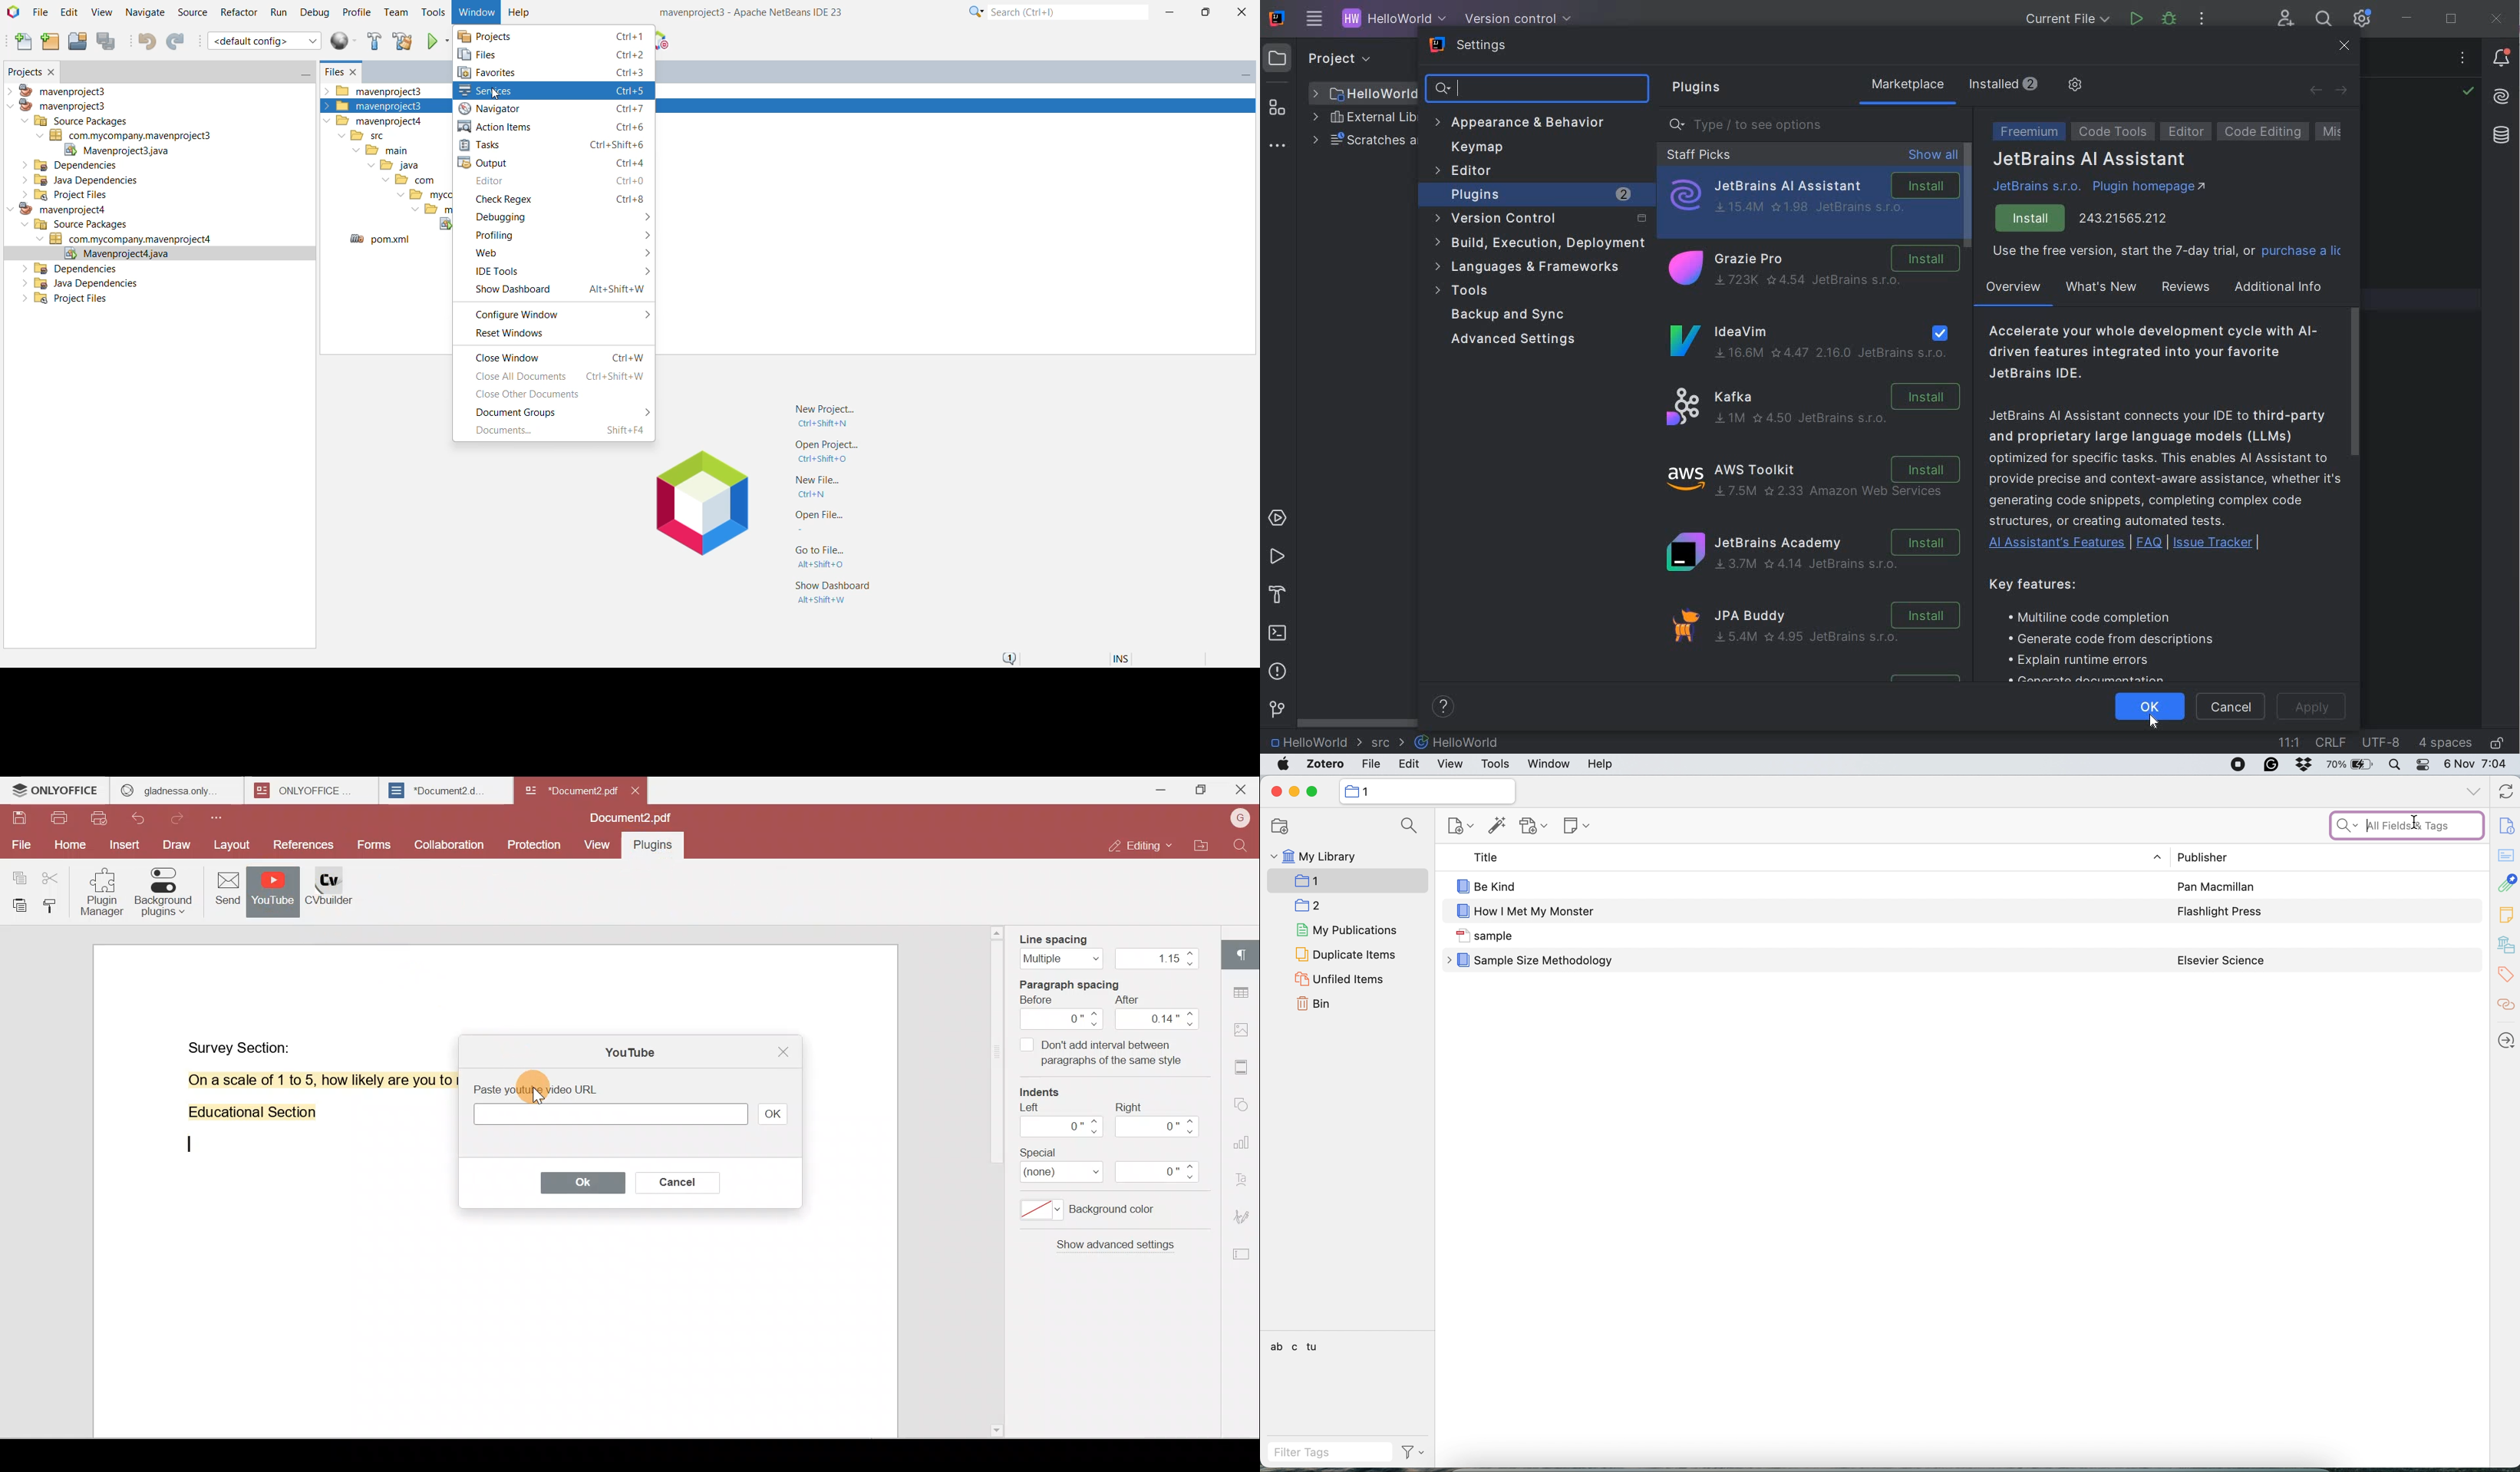 The width and height of the screenshot is (2520, 1484). Describe the element at coordinates (2202, 22) in the screenshot. I see `MORE ACTIONS` at that location.